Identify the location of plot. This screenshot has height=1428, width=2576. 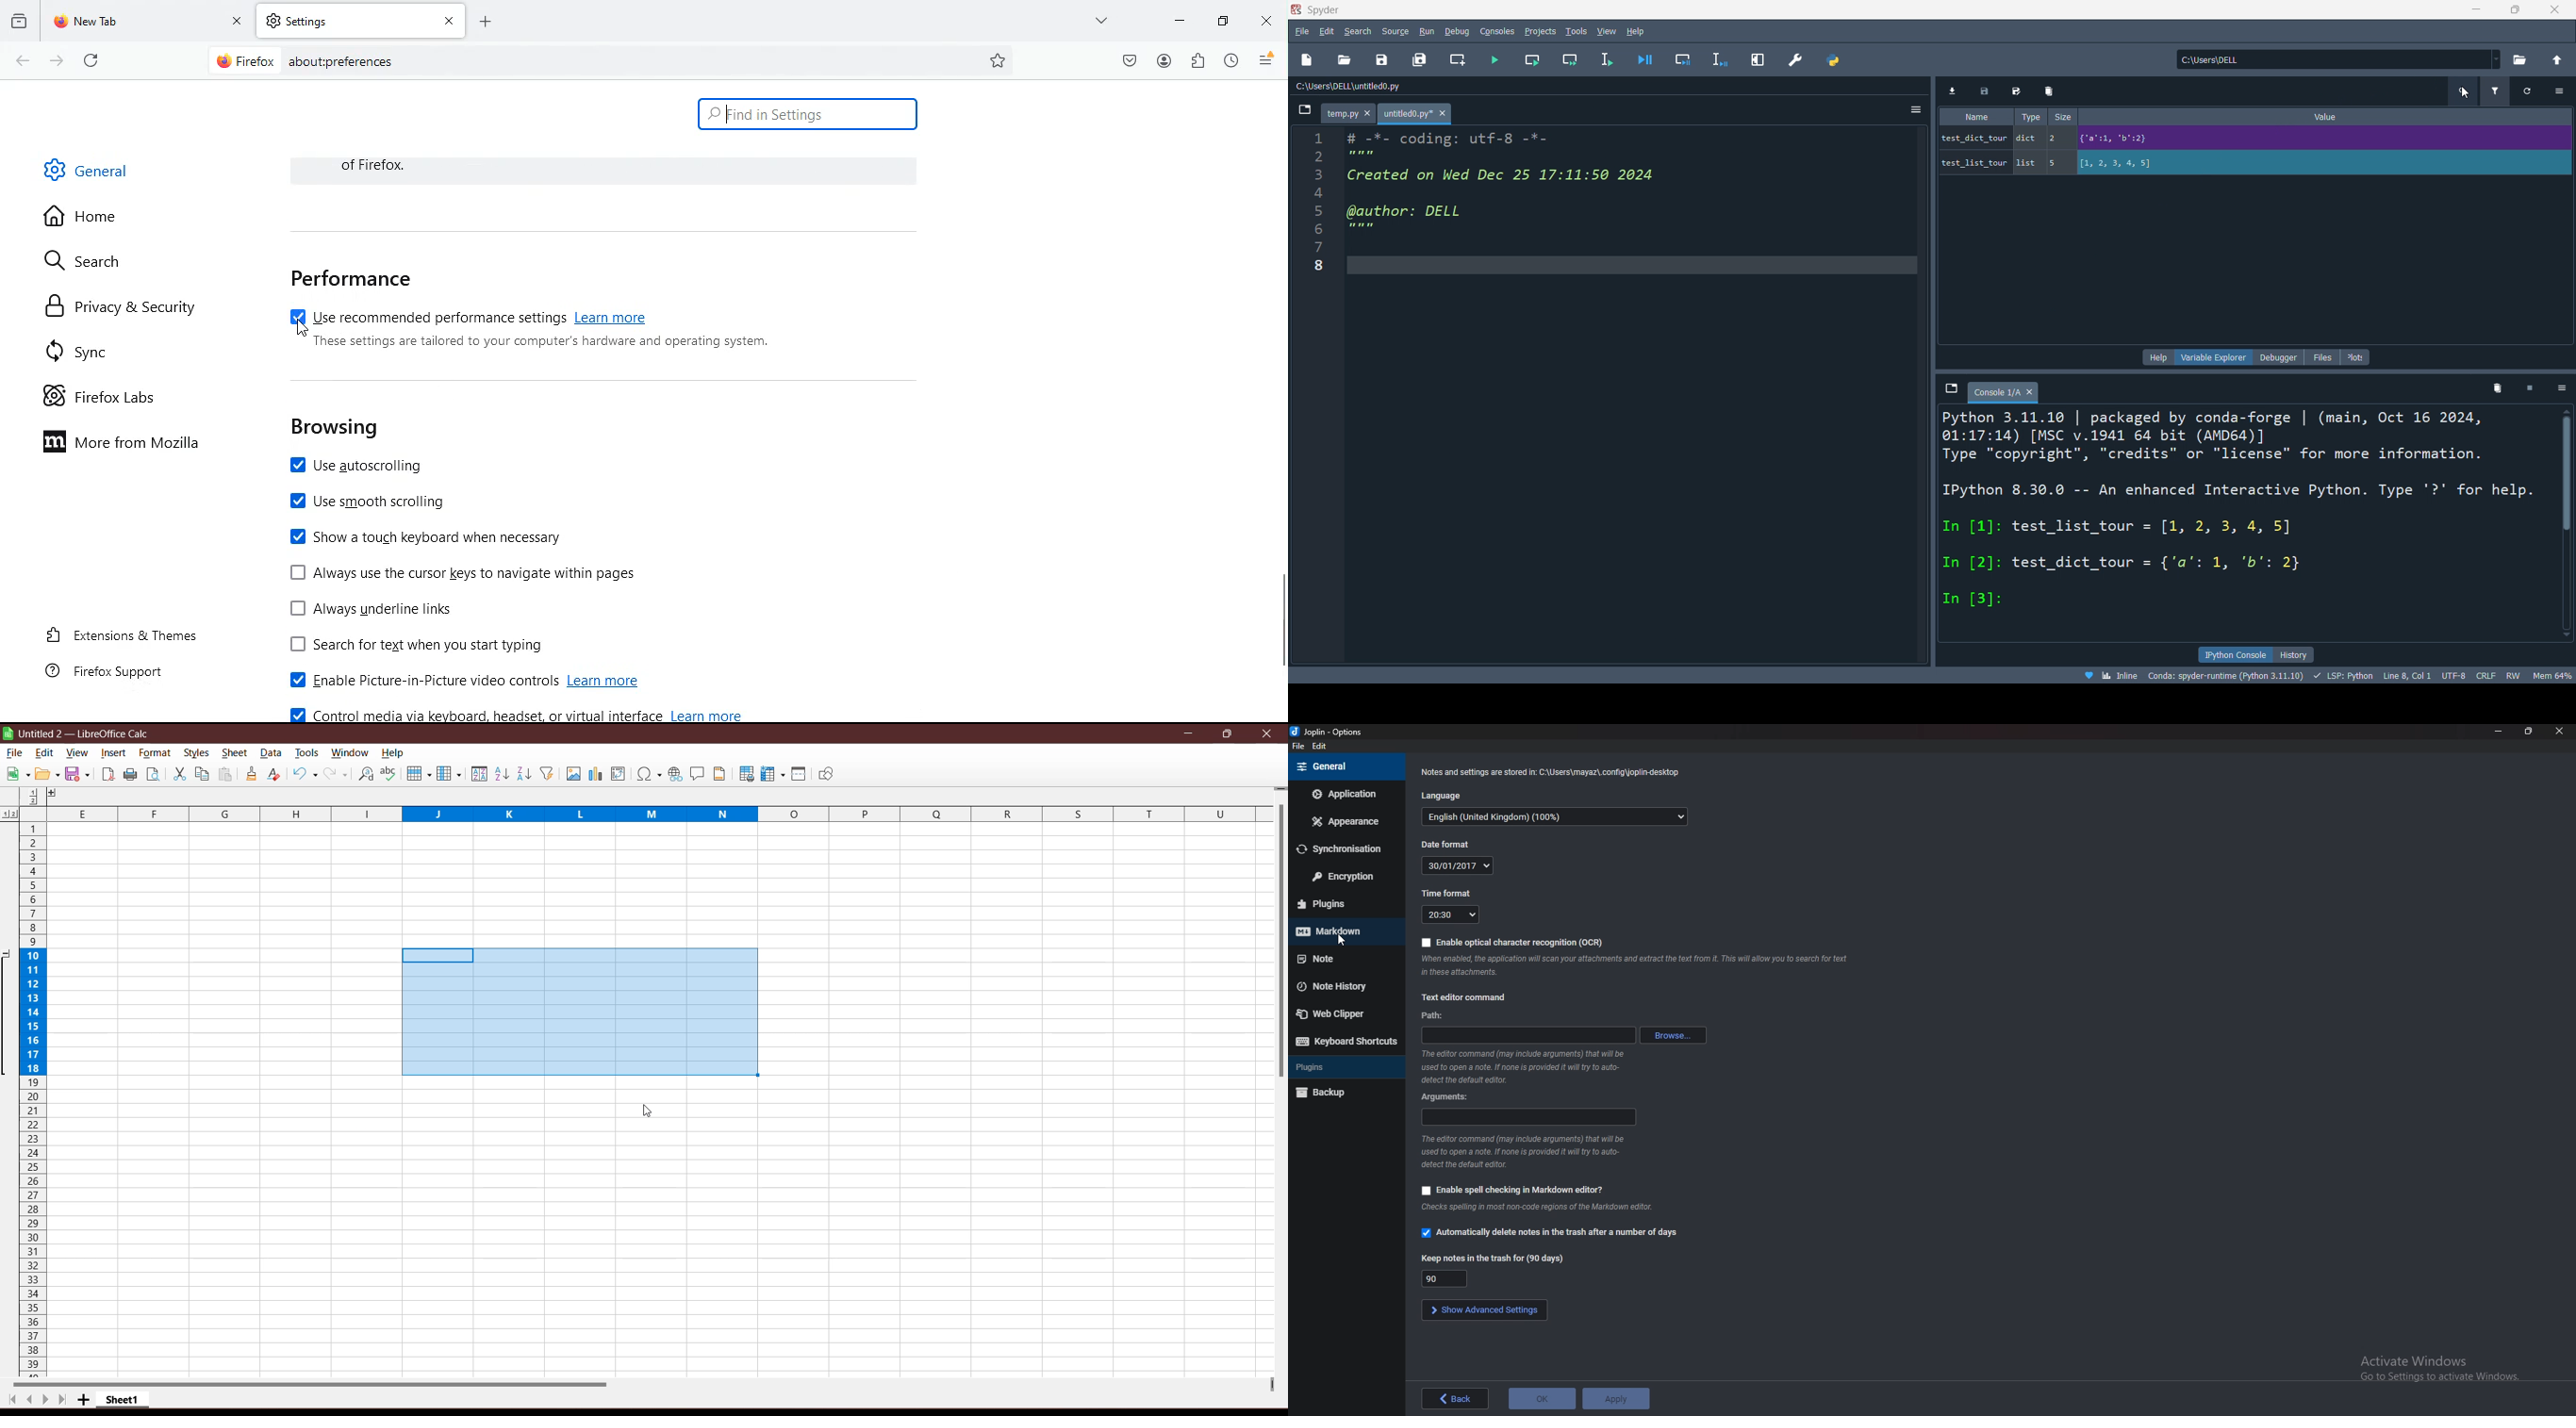
(2358, 357).